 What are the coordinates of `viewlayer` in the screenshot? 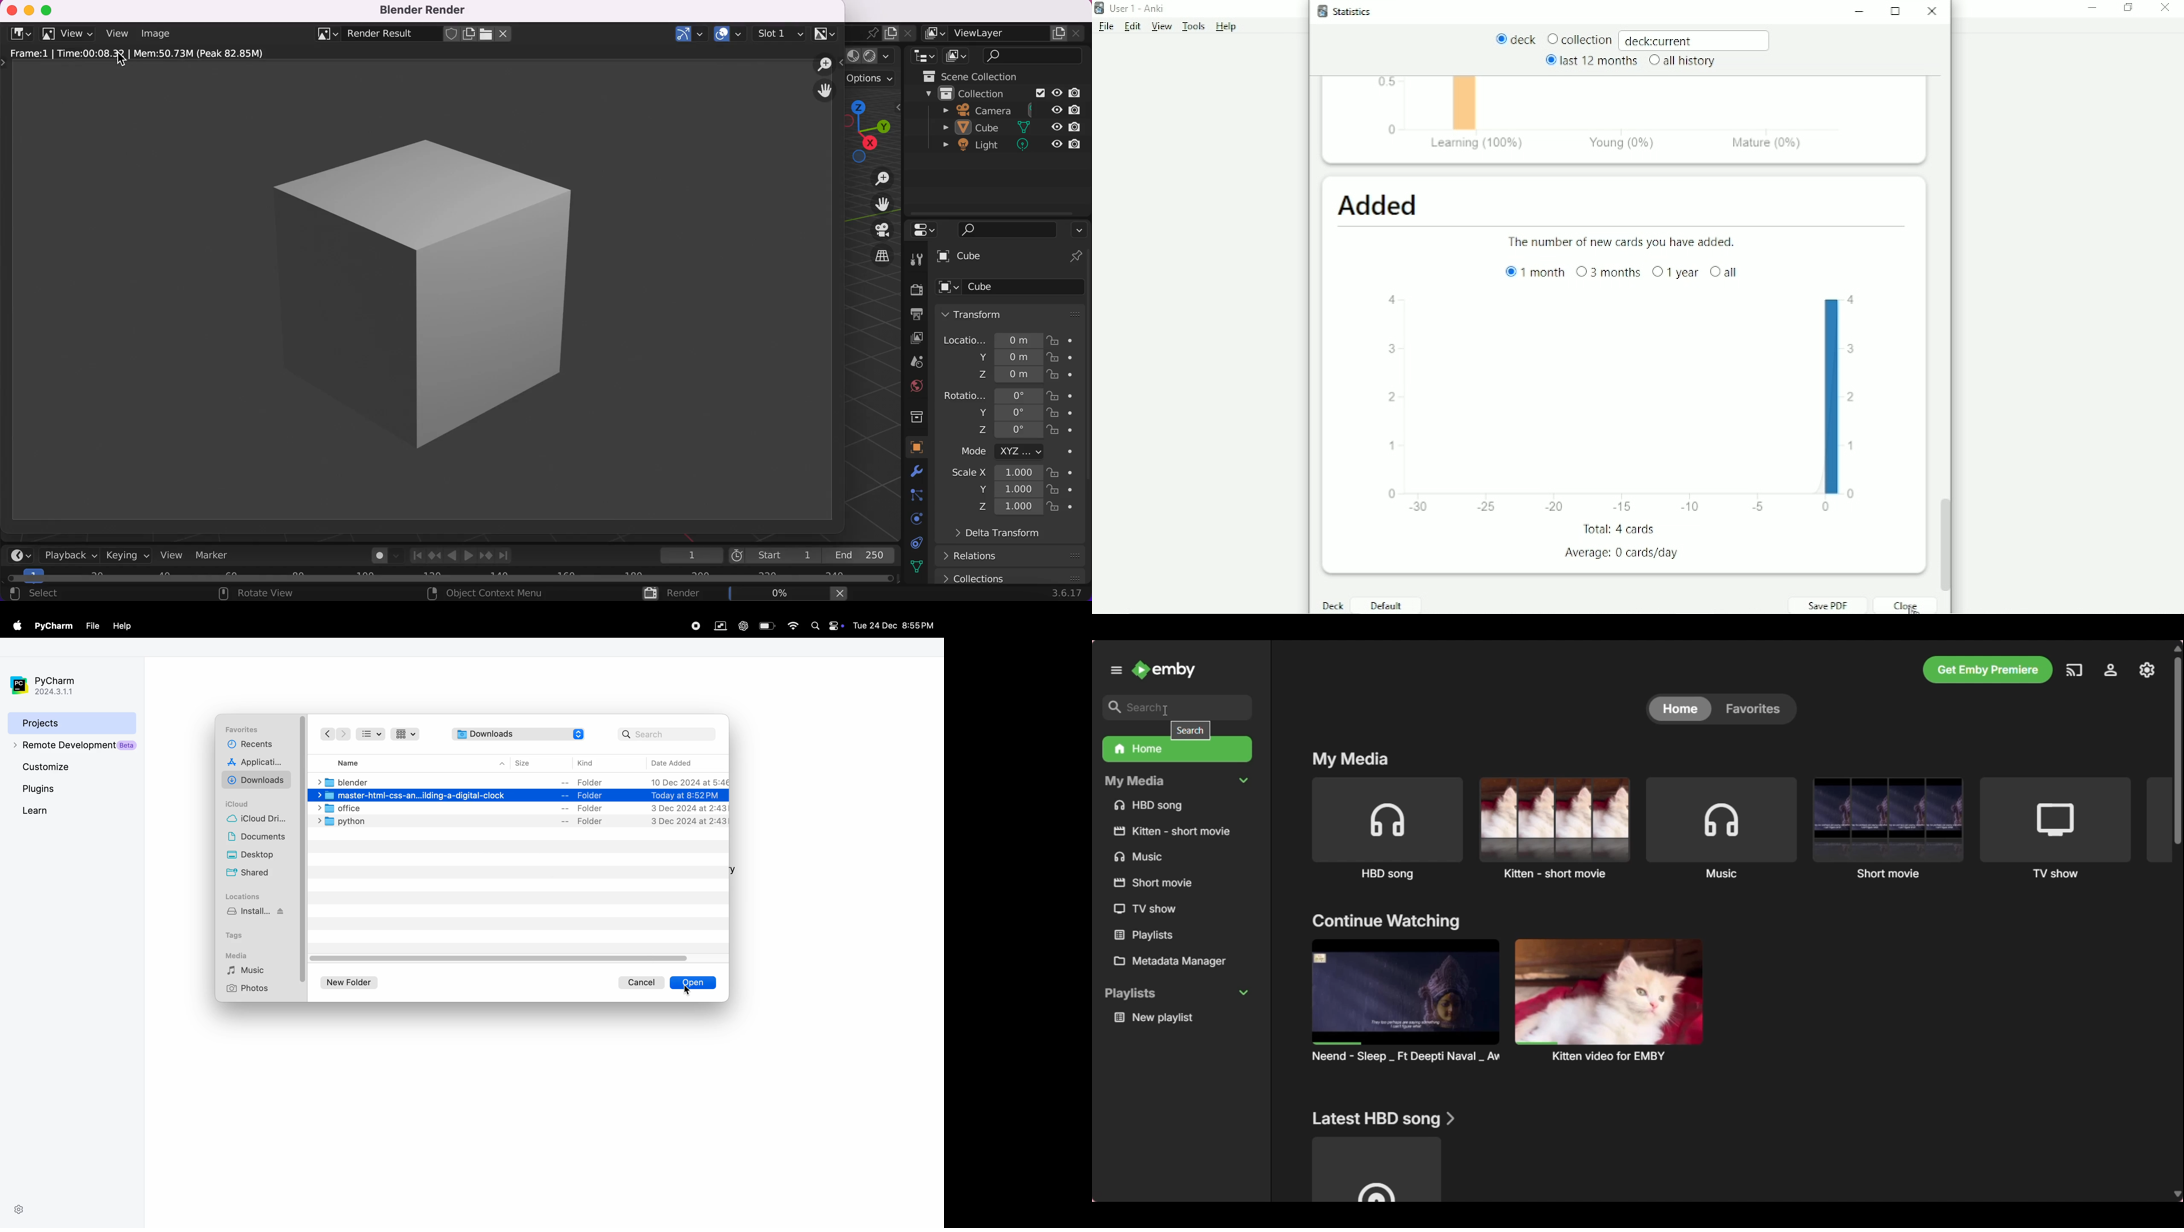 It's located at (1004, 35).